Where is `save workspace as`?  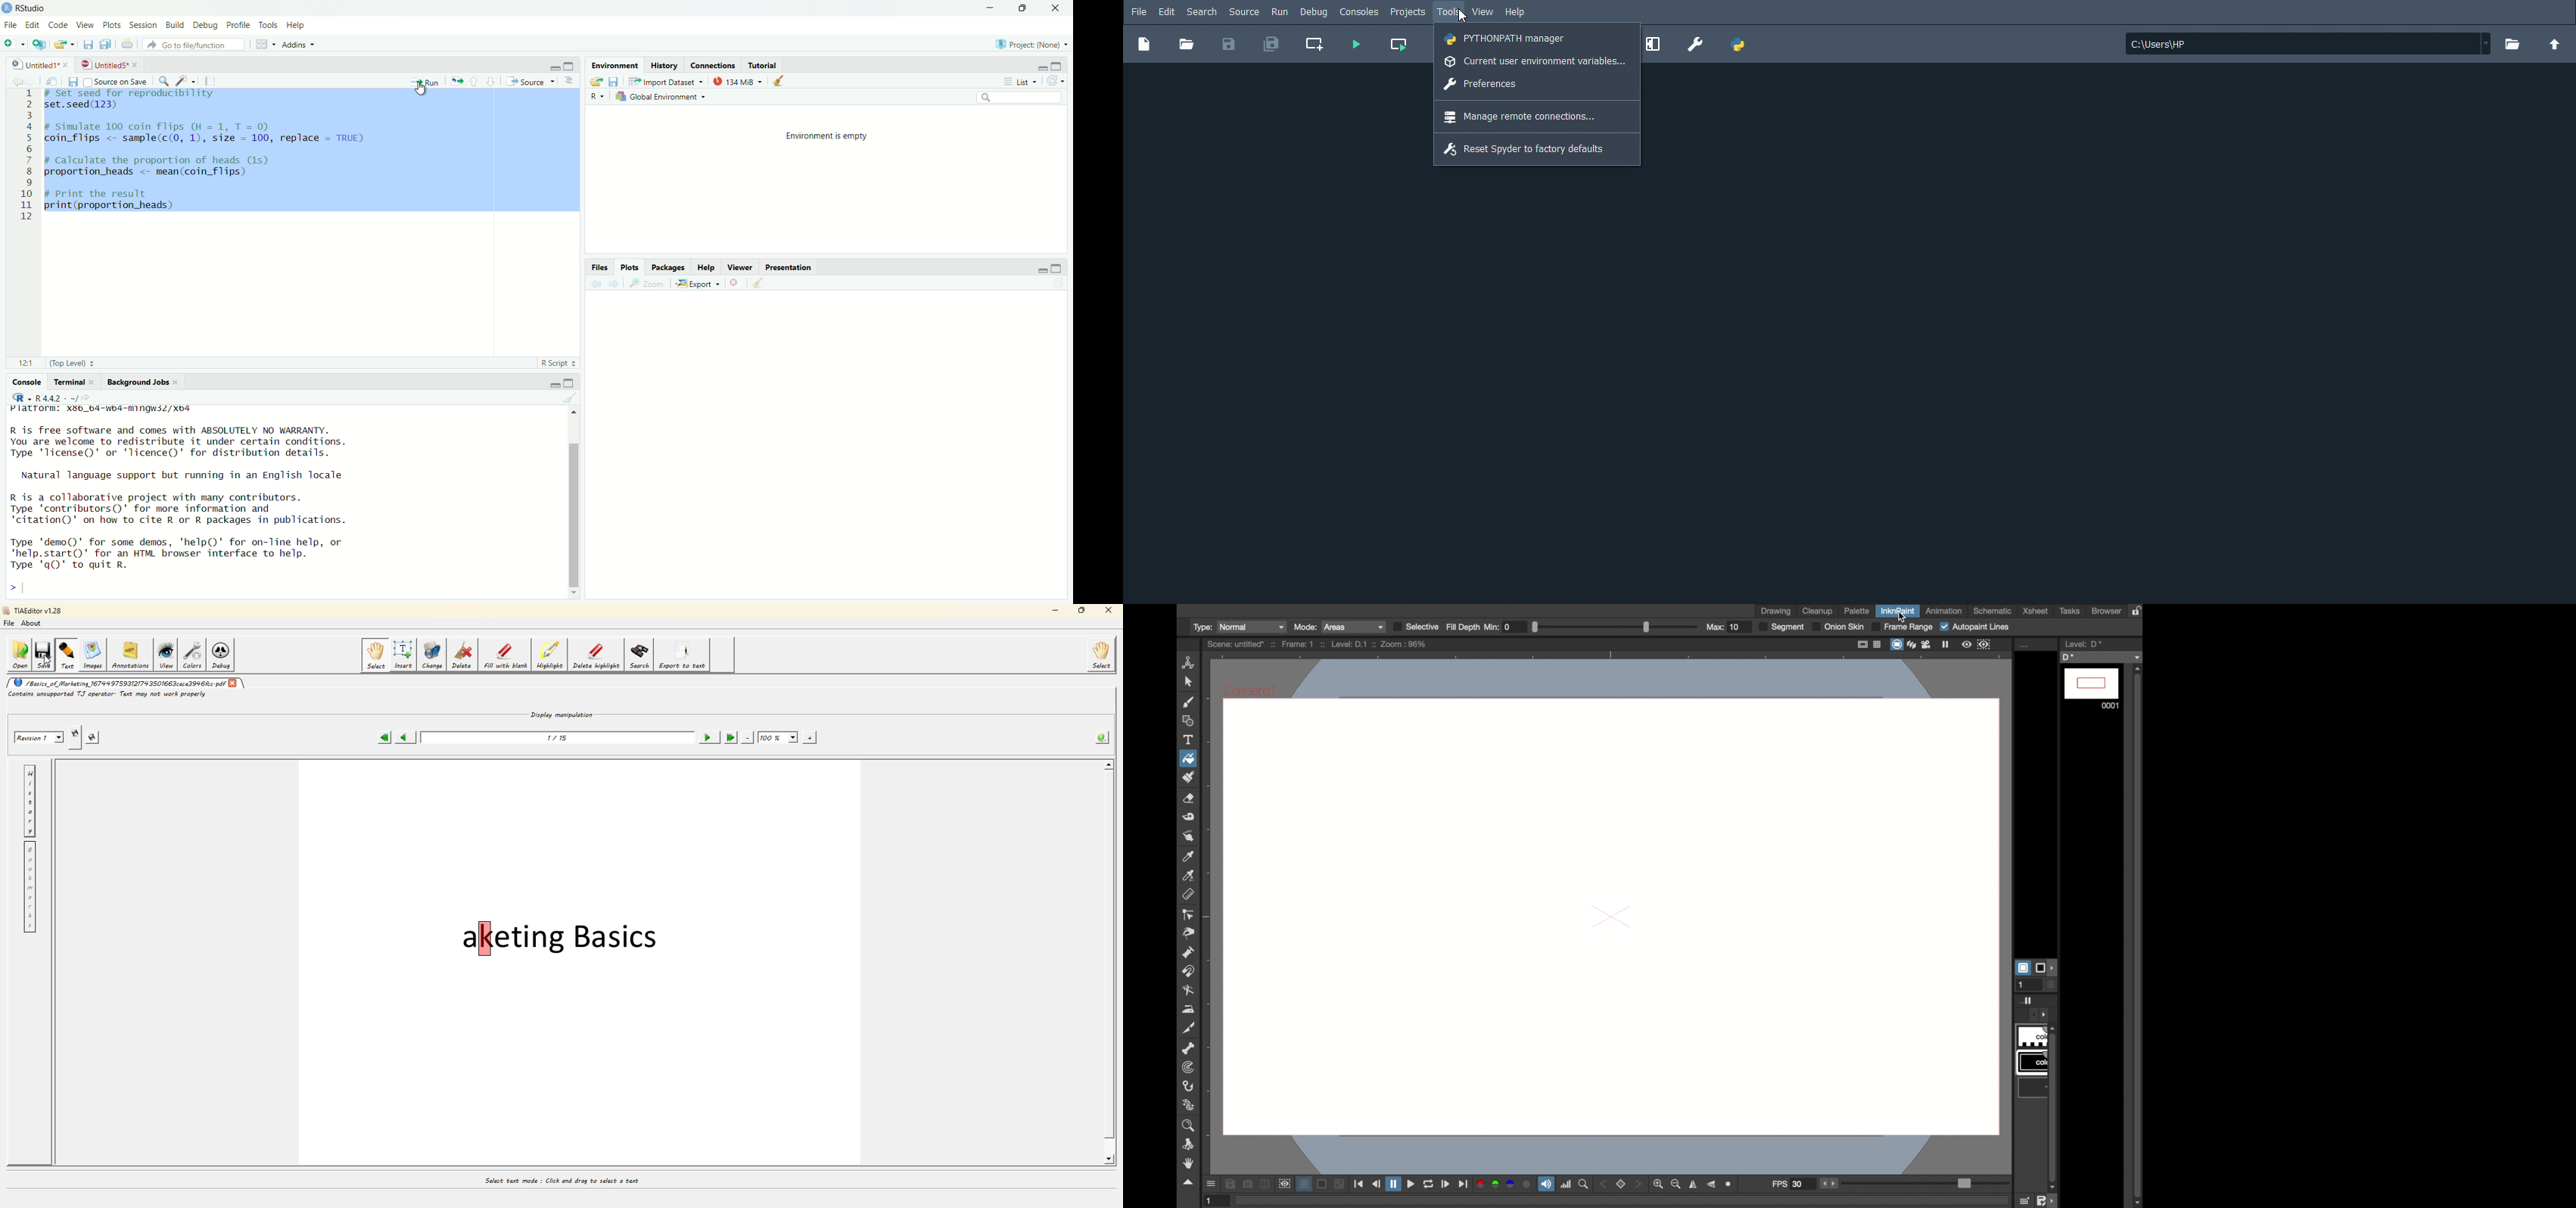
save workspace as is located at coordinates (616, 82).